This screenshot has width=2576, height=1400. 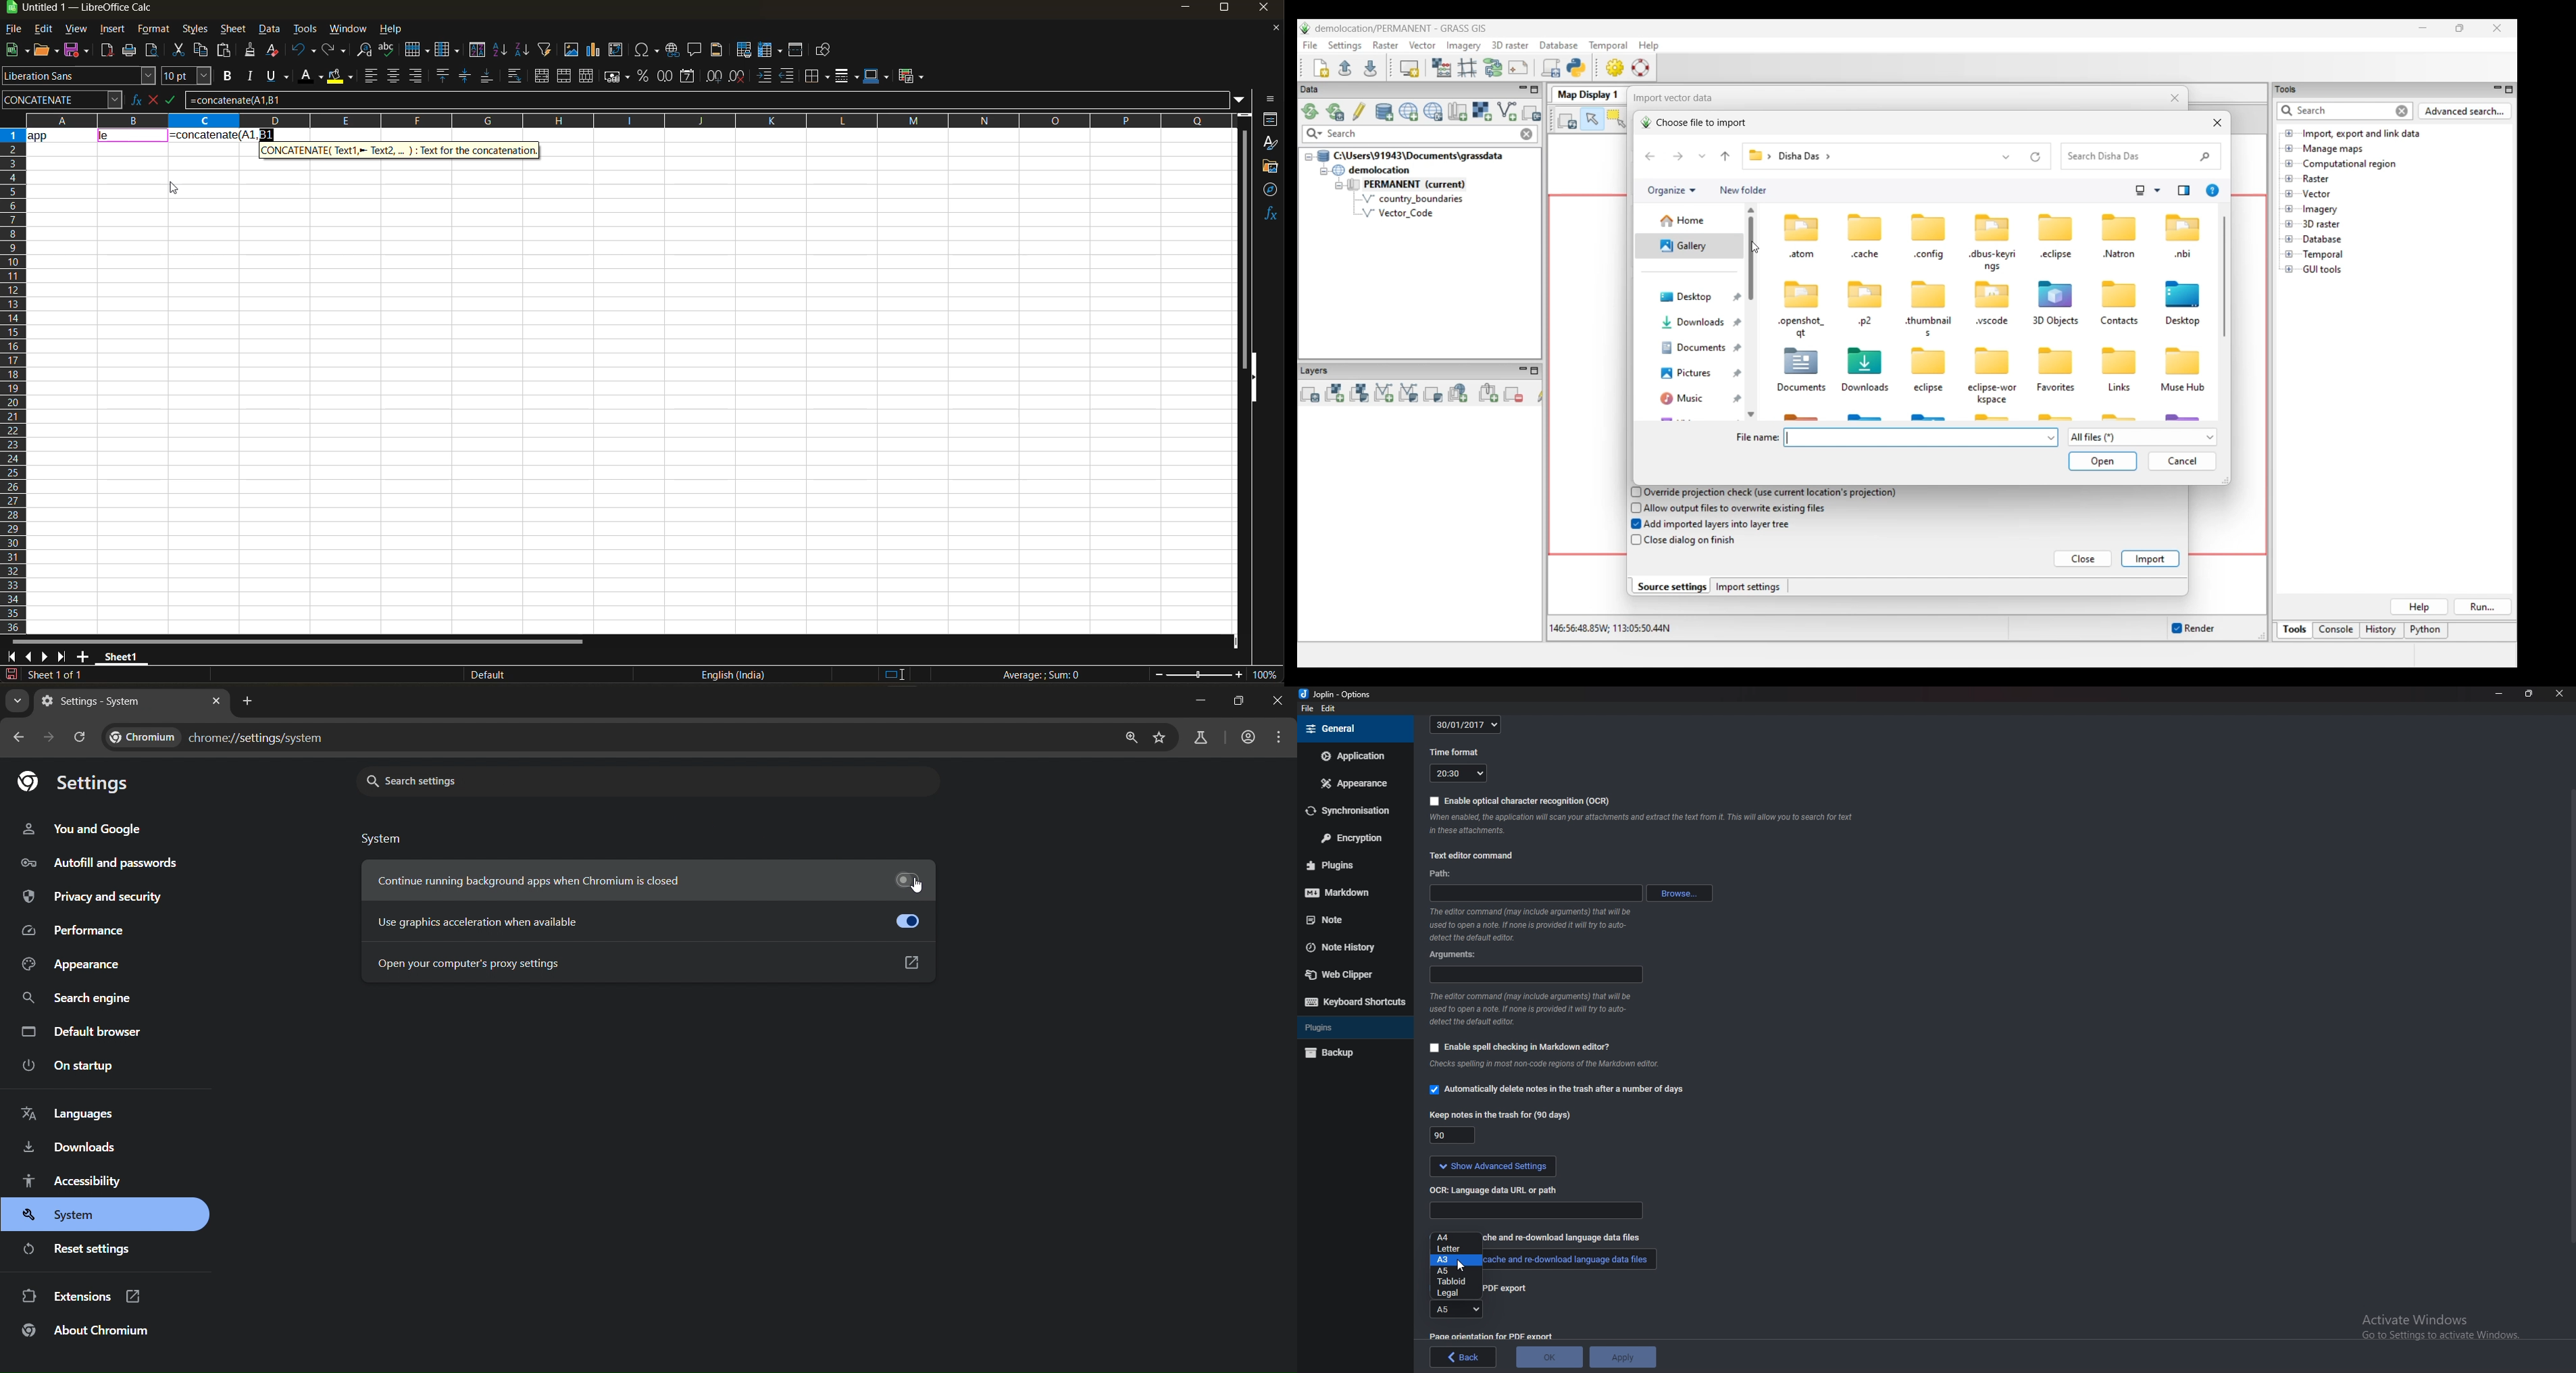 What do you see at coordinates (1271, 119) in the screenshot?
I see `properties` at bounding box center [1271, 119].